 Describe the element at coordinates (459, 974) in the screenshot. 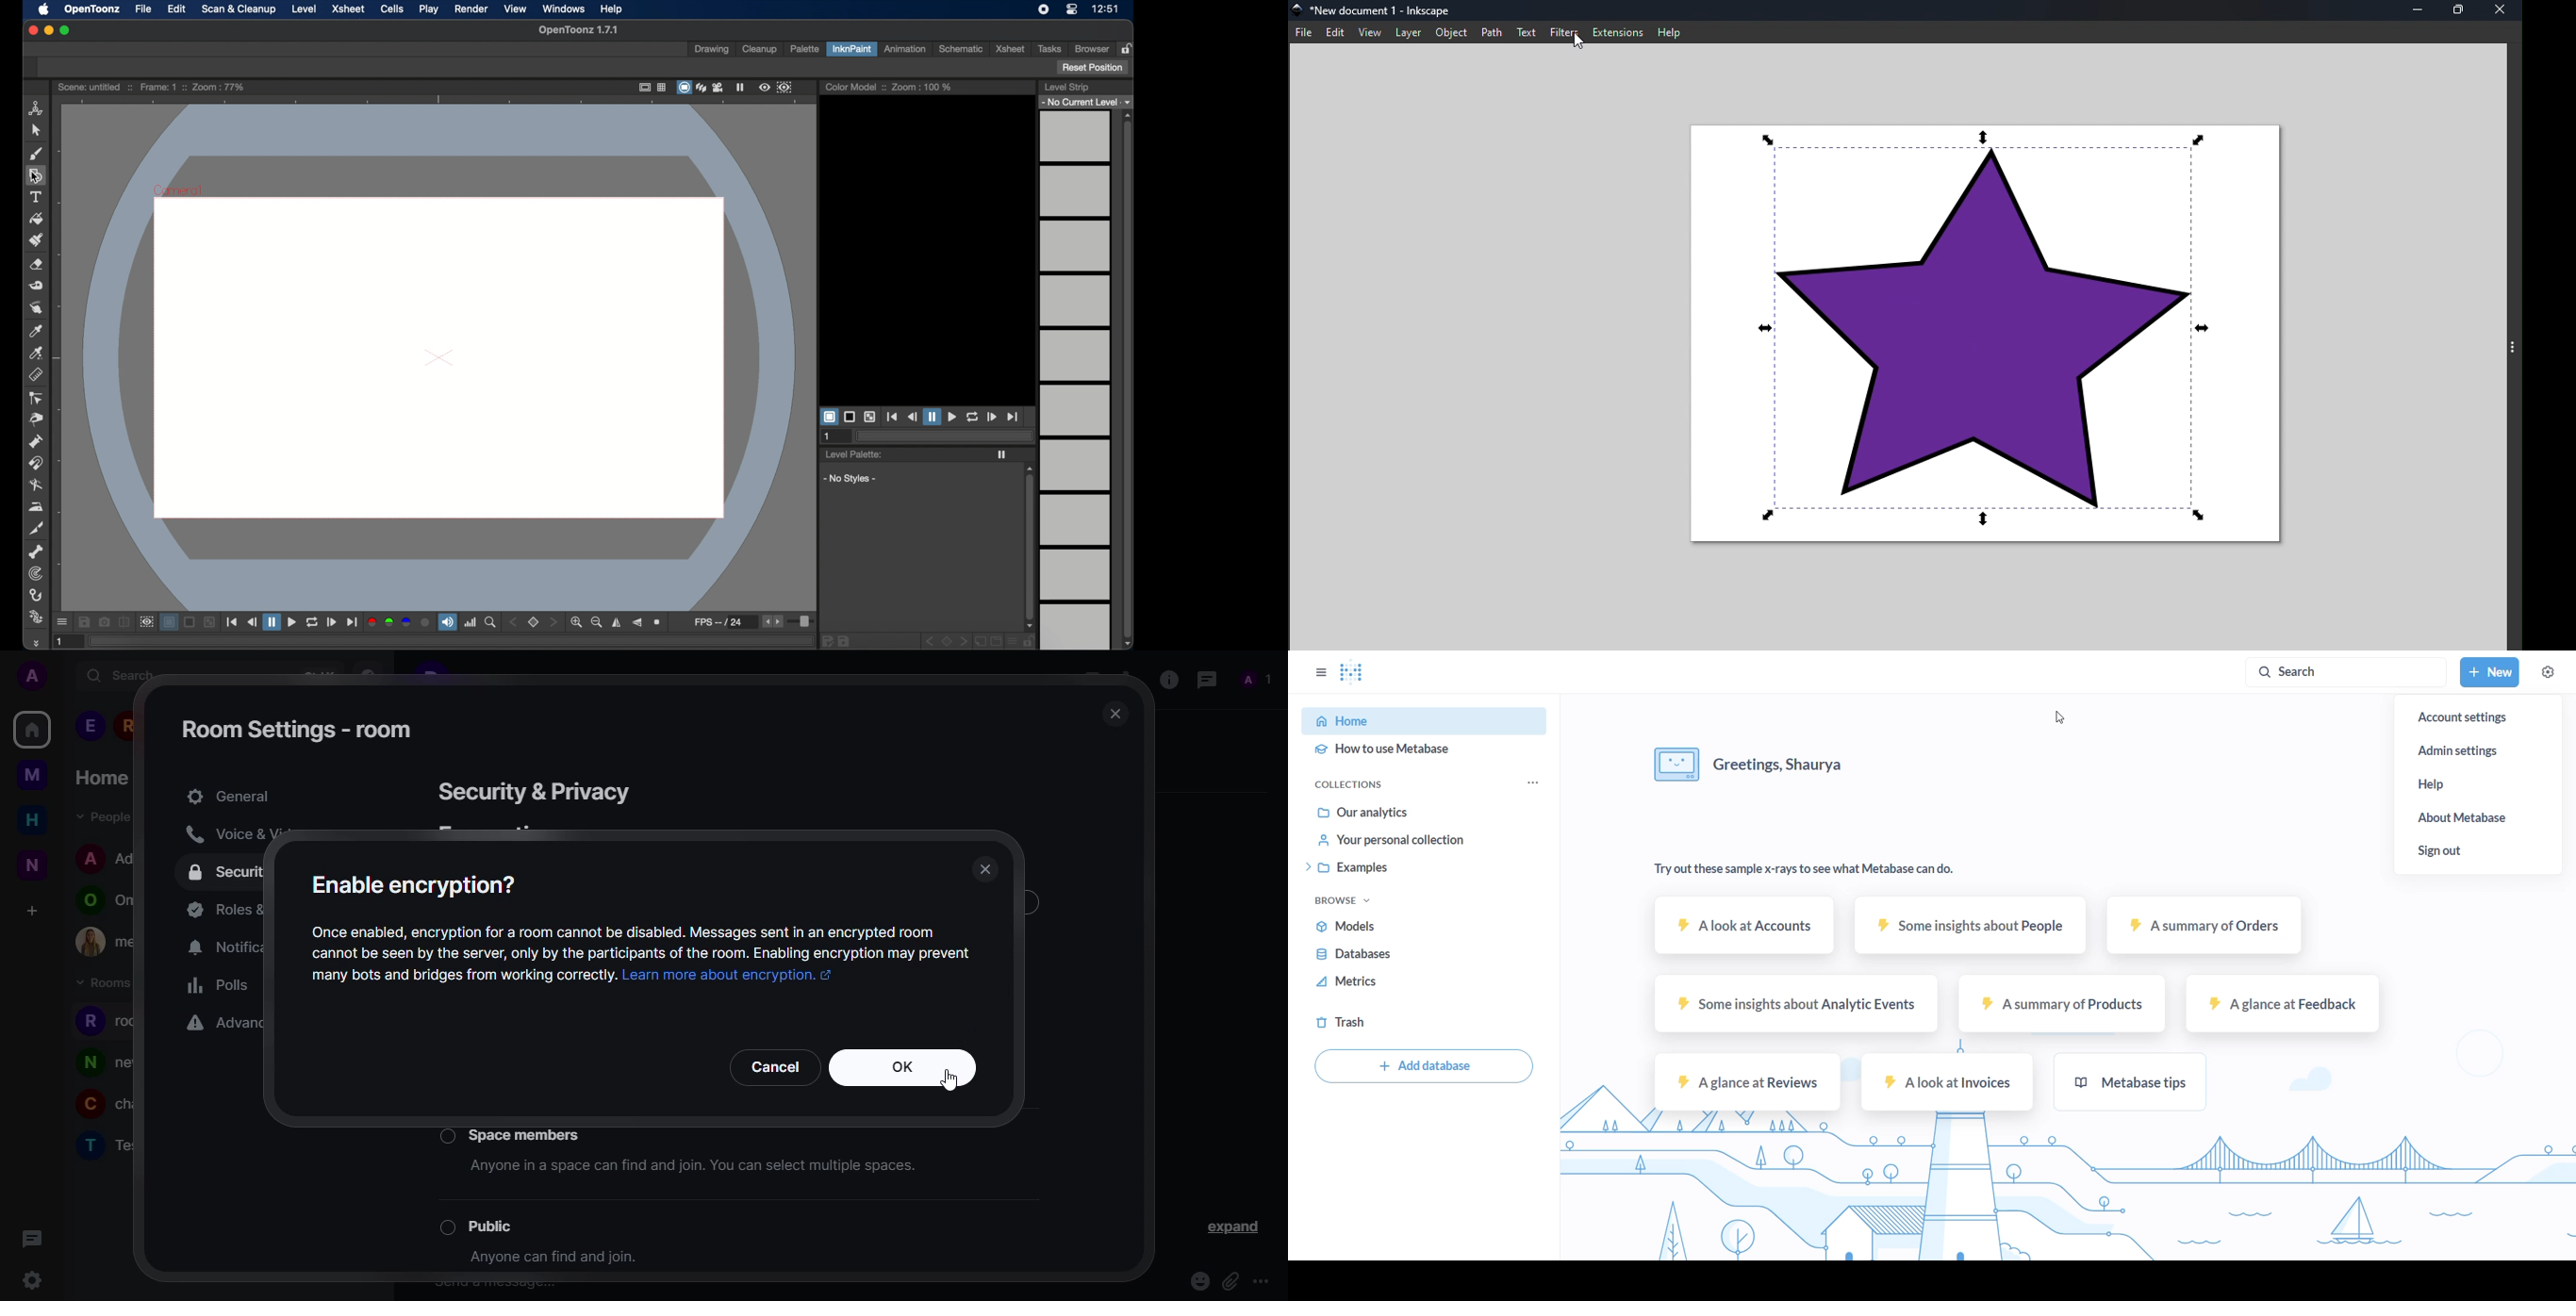

I see `info- many bots and bridges from working correct.` at that location.